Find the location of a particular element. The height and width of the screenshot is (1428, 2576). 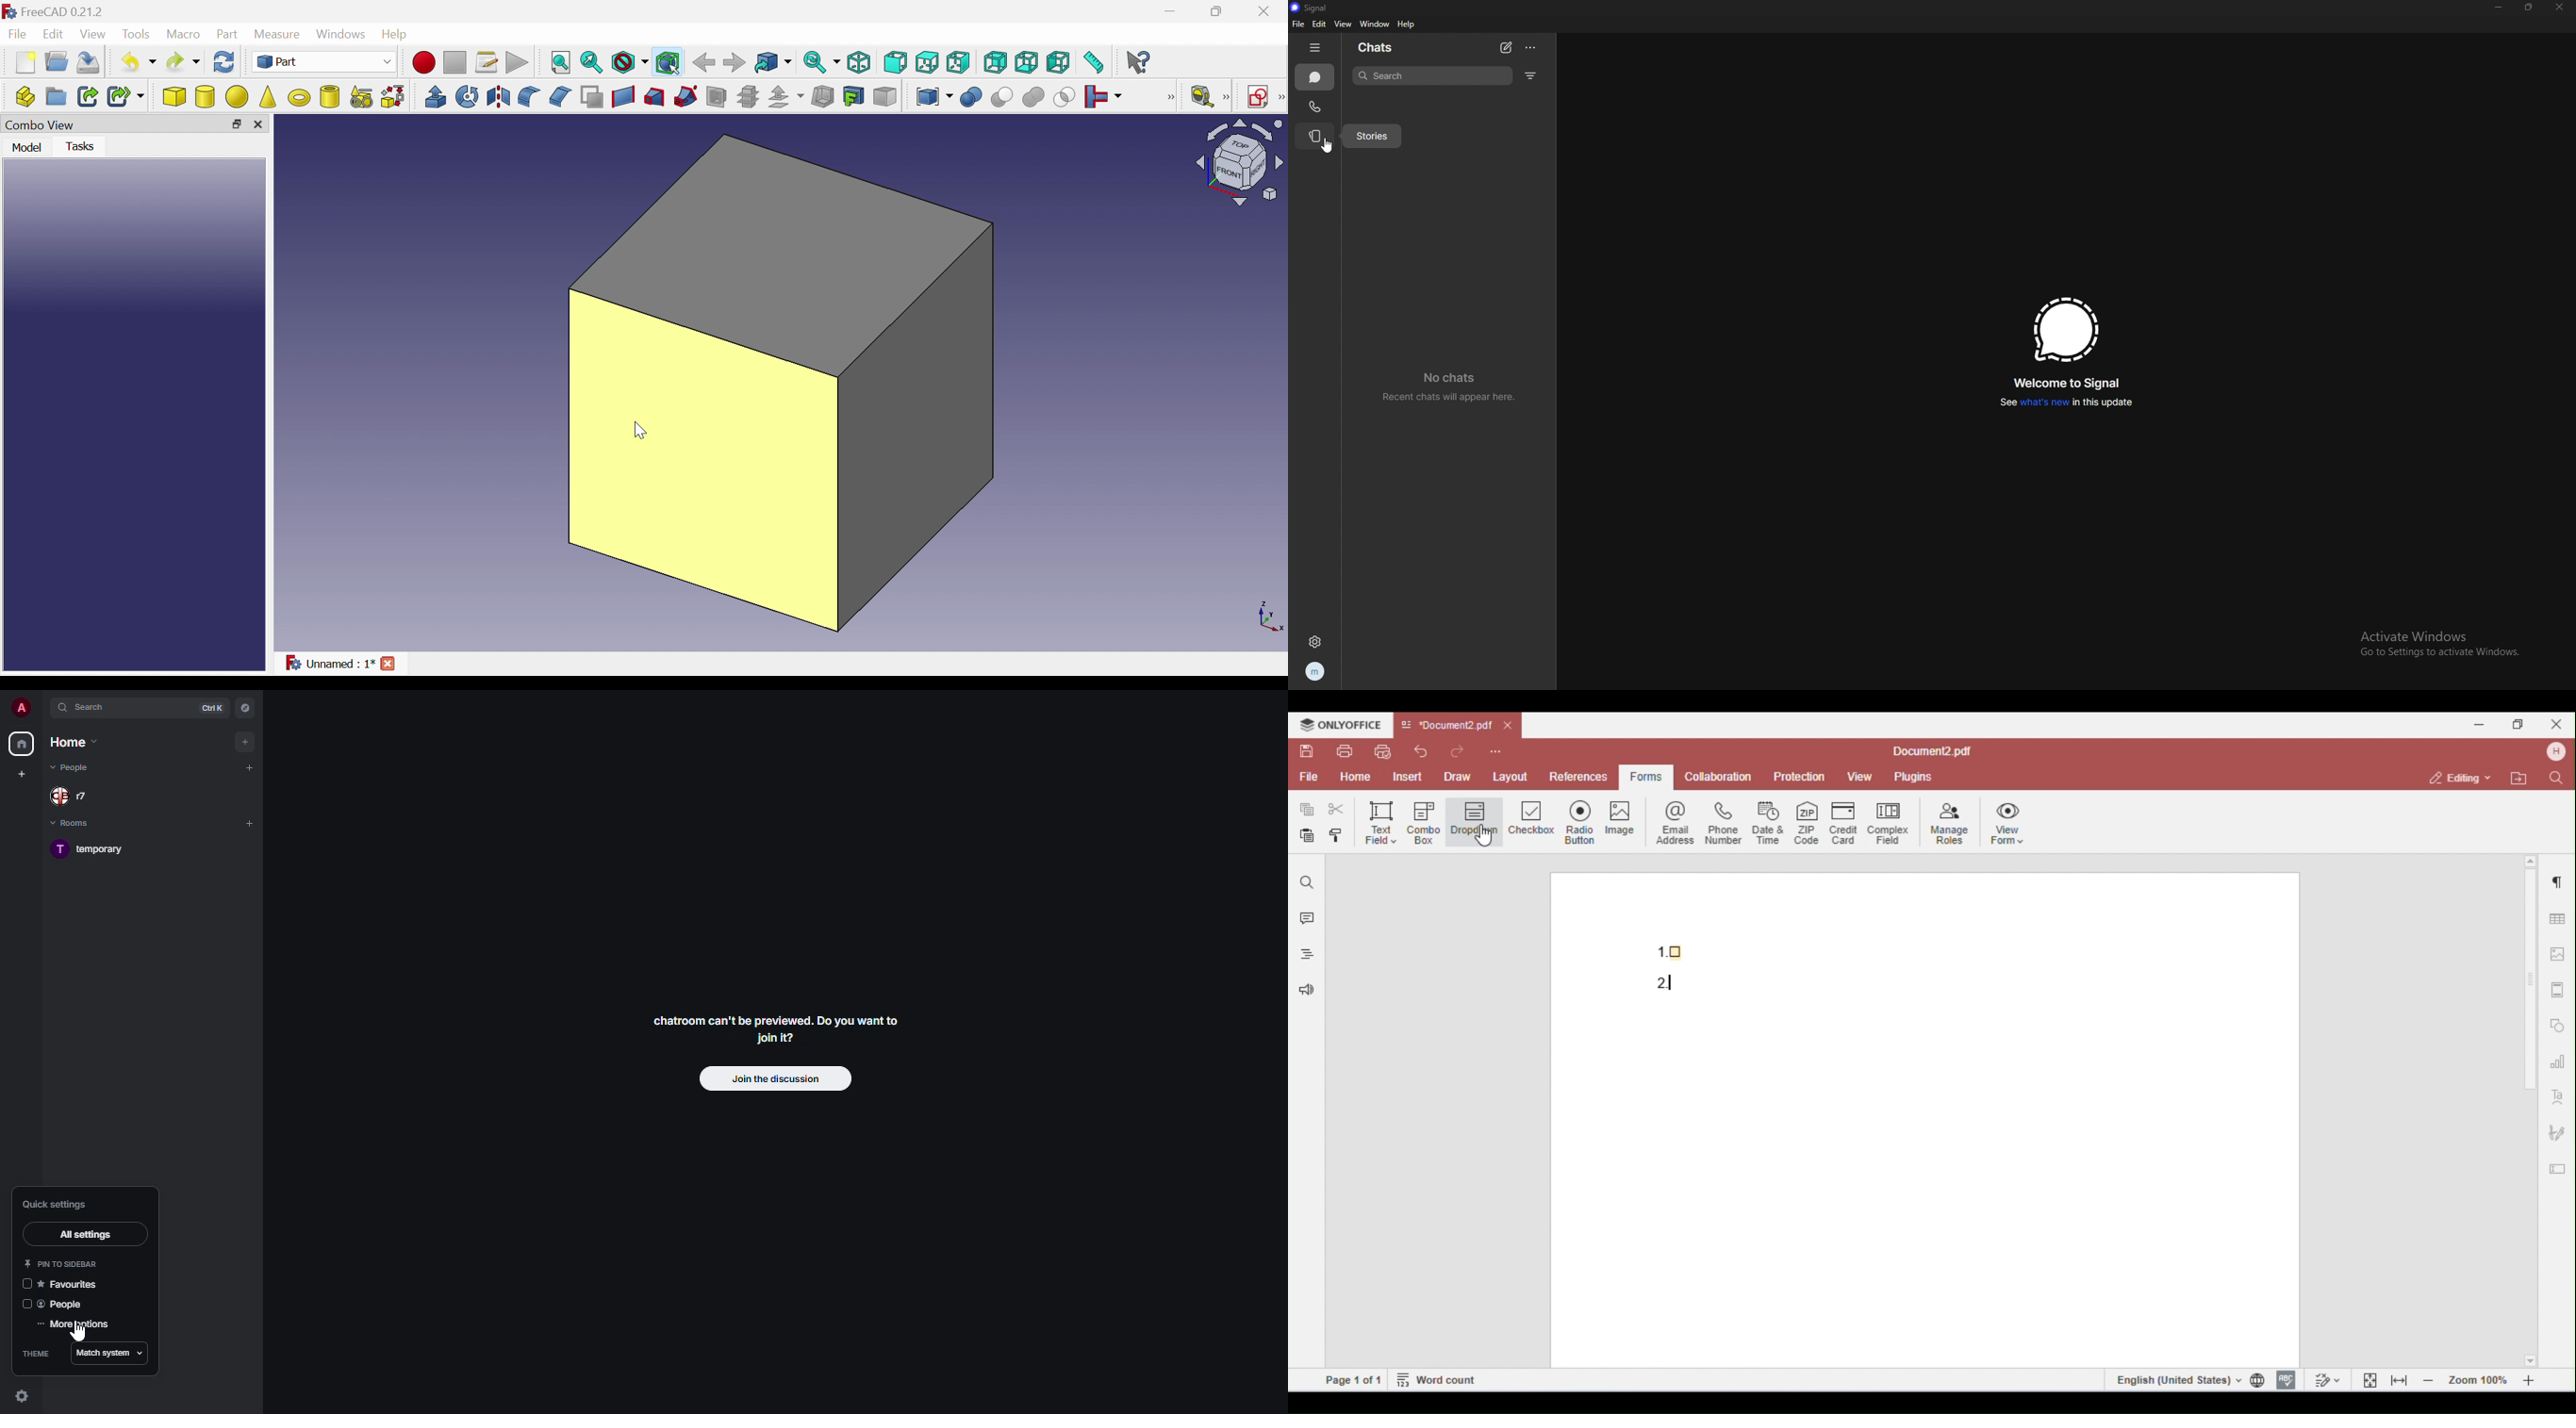

Make face from wires is located at coordinates (592, 96).